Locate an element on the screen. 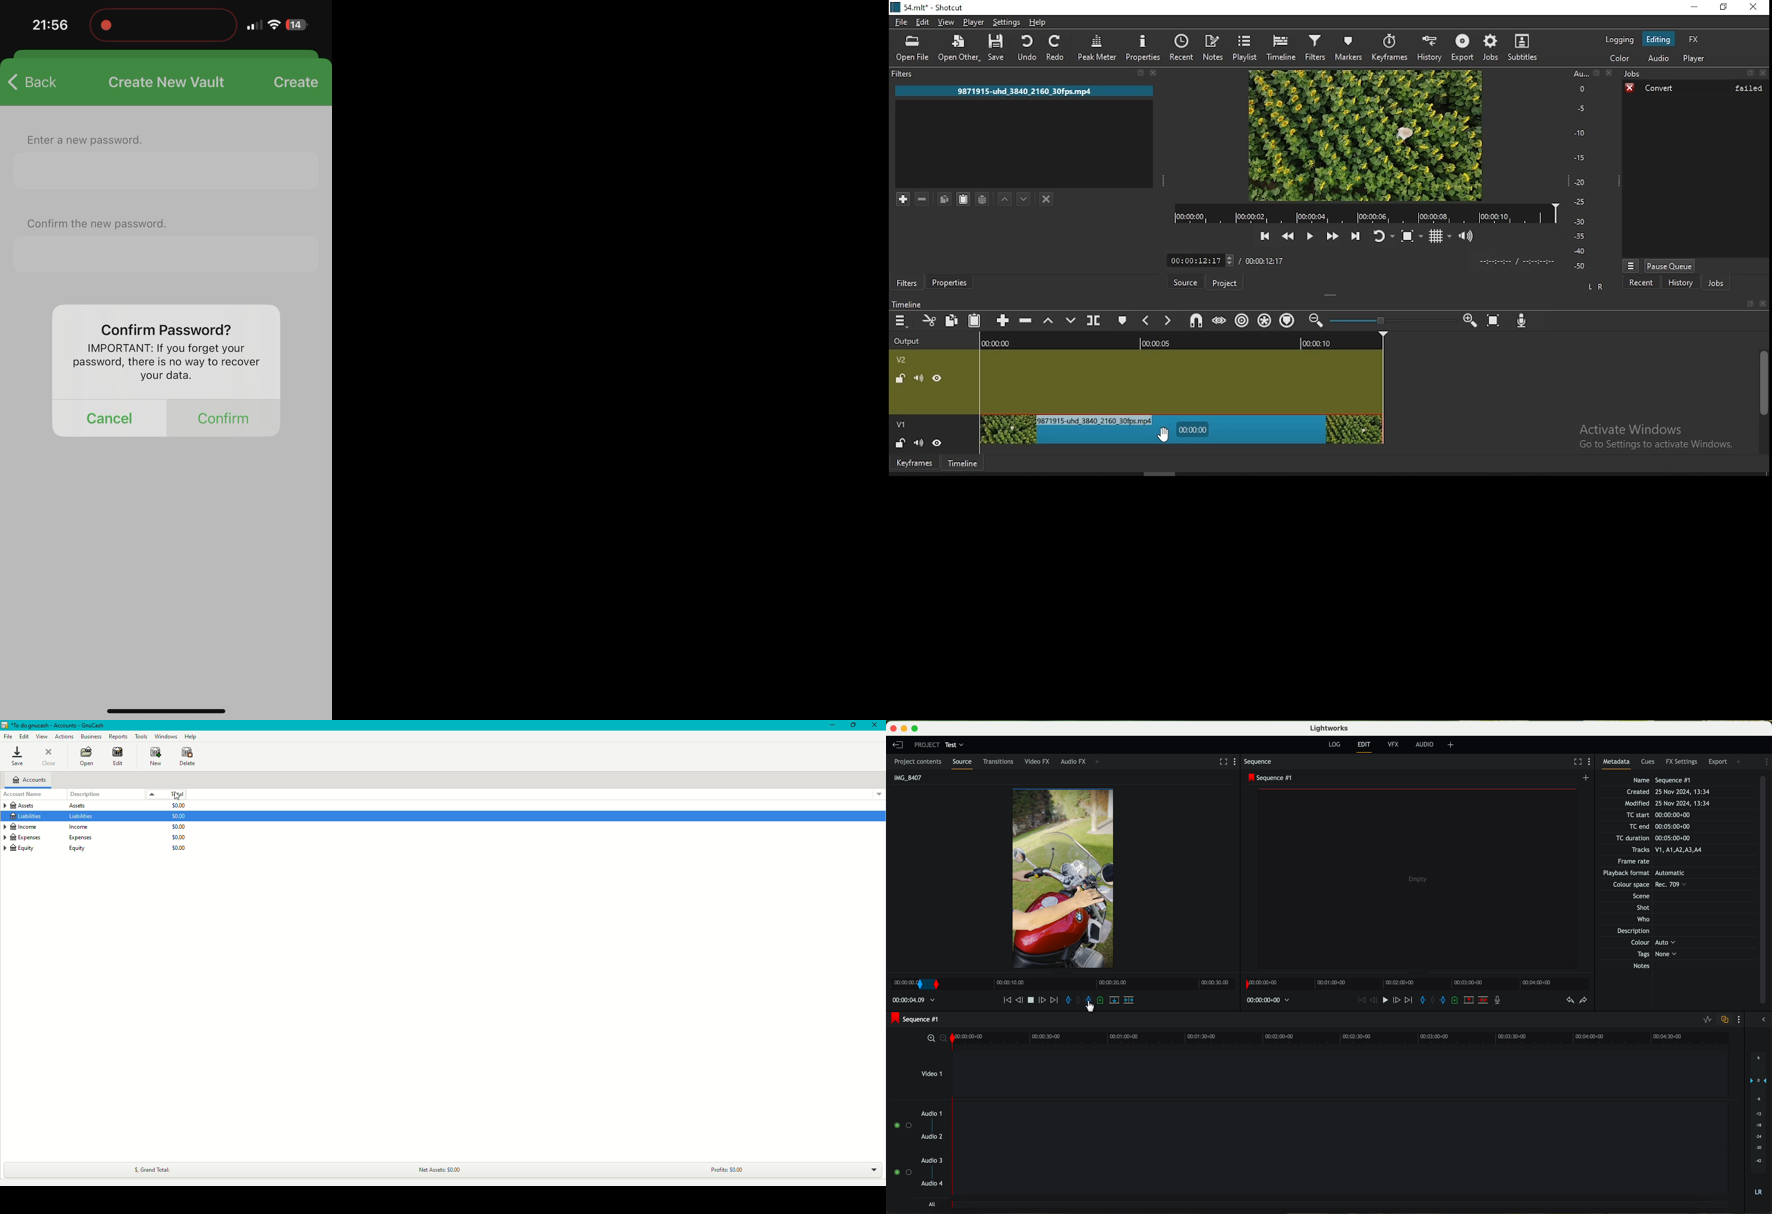 This screenshot has width=1792, height=1232. toggle player looping is located at coordinates (1383, 237).